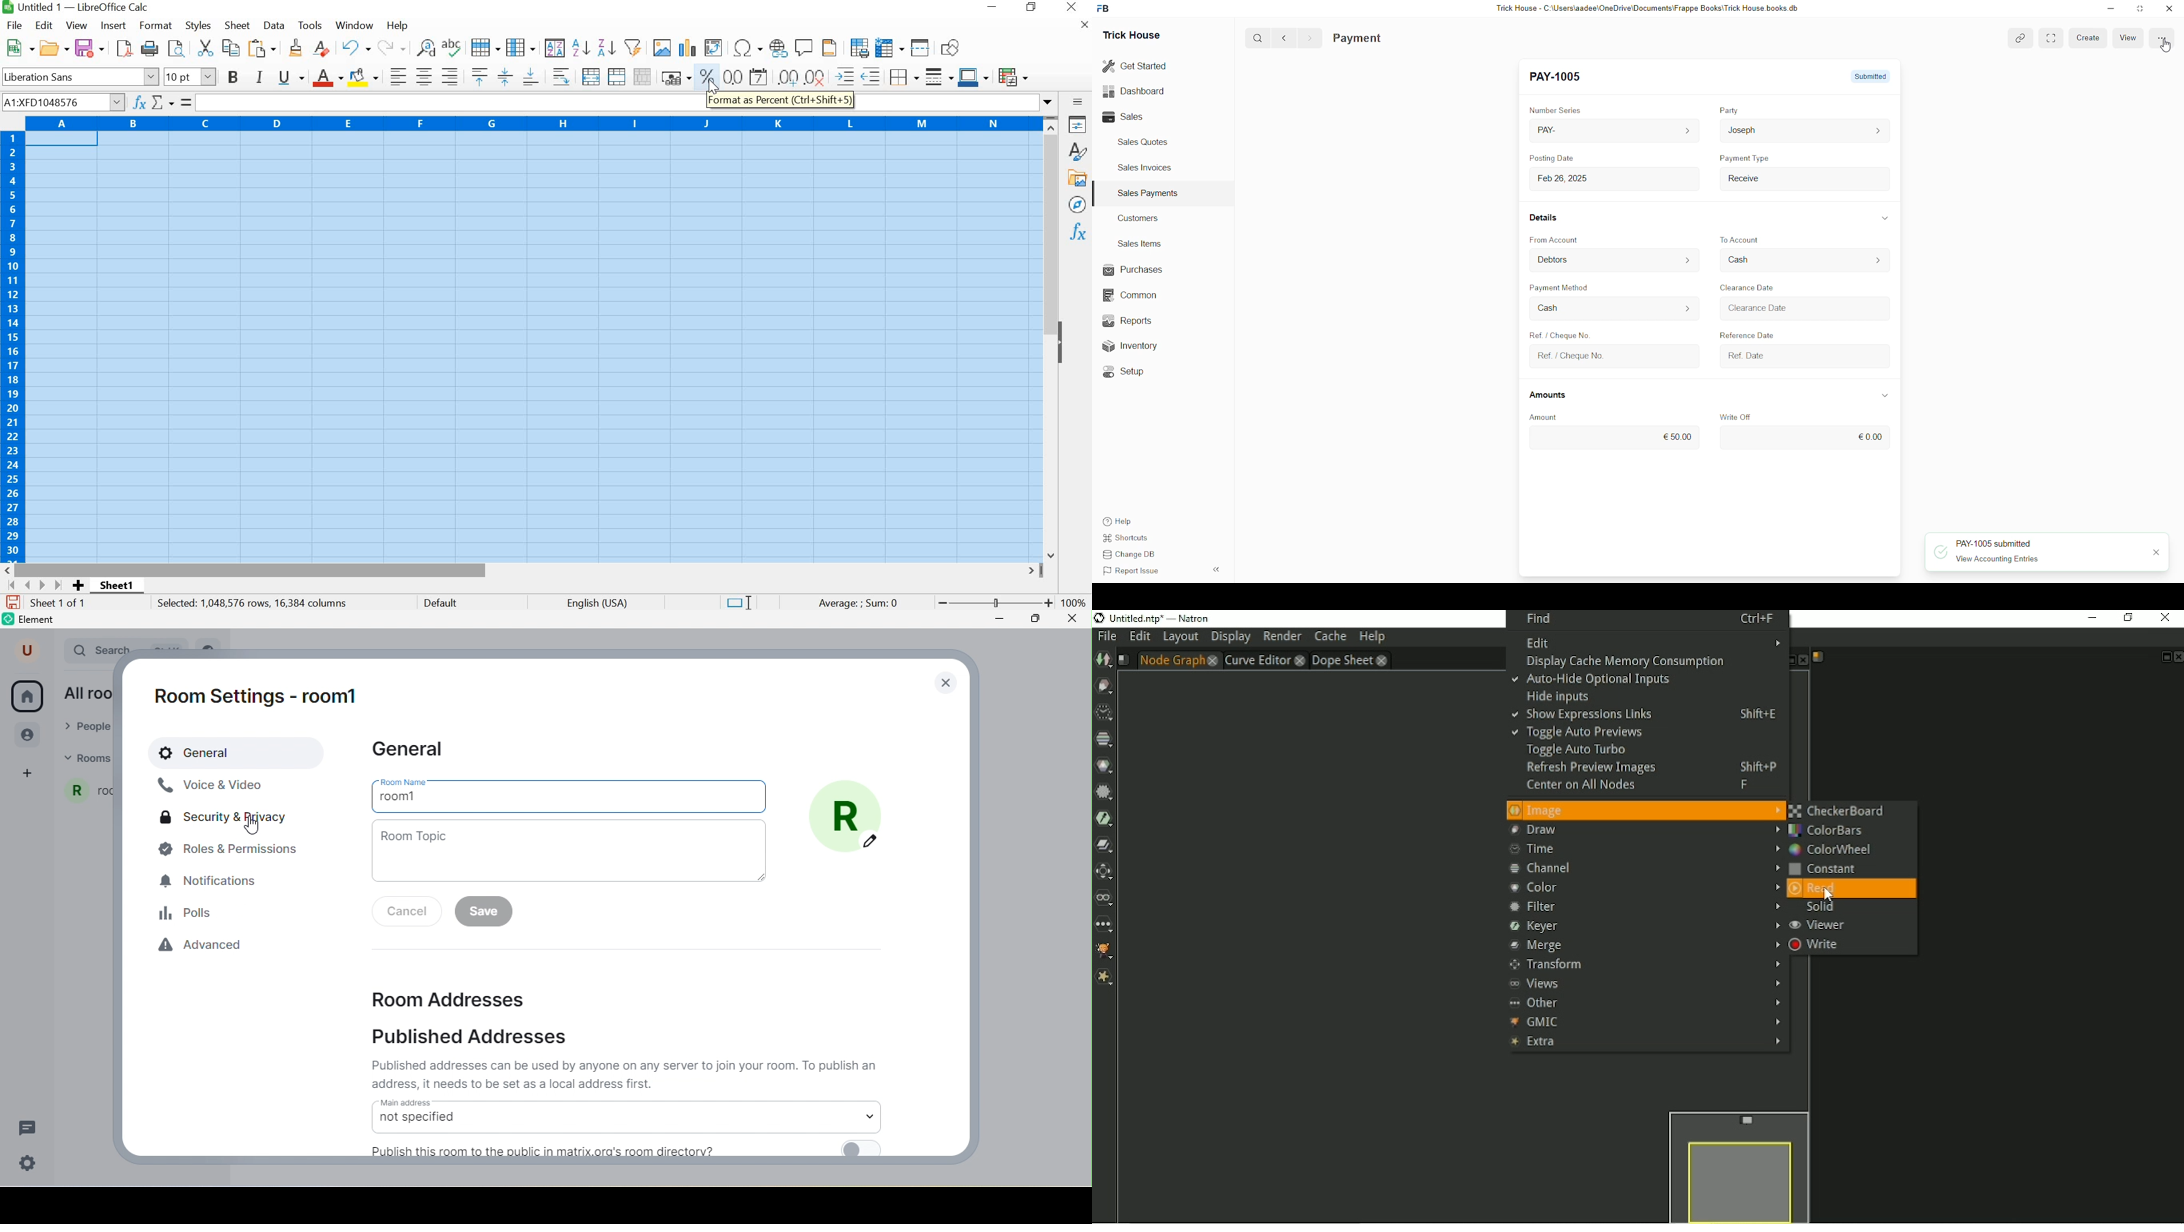 The height and width of the screenshot is (1232, 2184). Describe the element at coordinates (1130, 536) in the screenshot. I see `Shortcuts` at that location.